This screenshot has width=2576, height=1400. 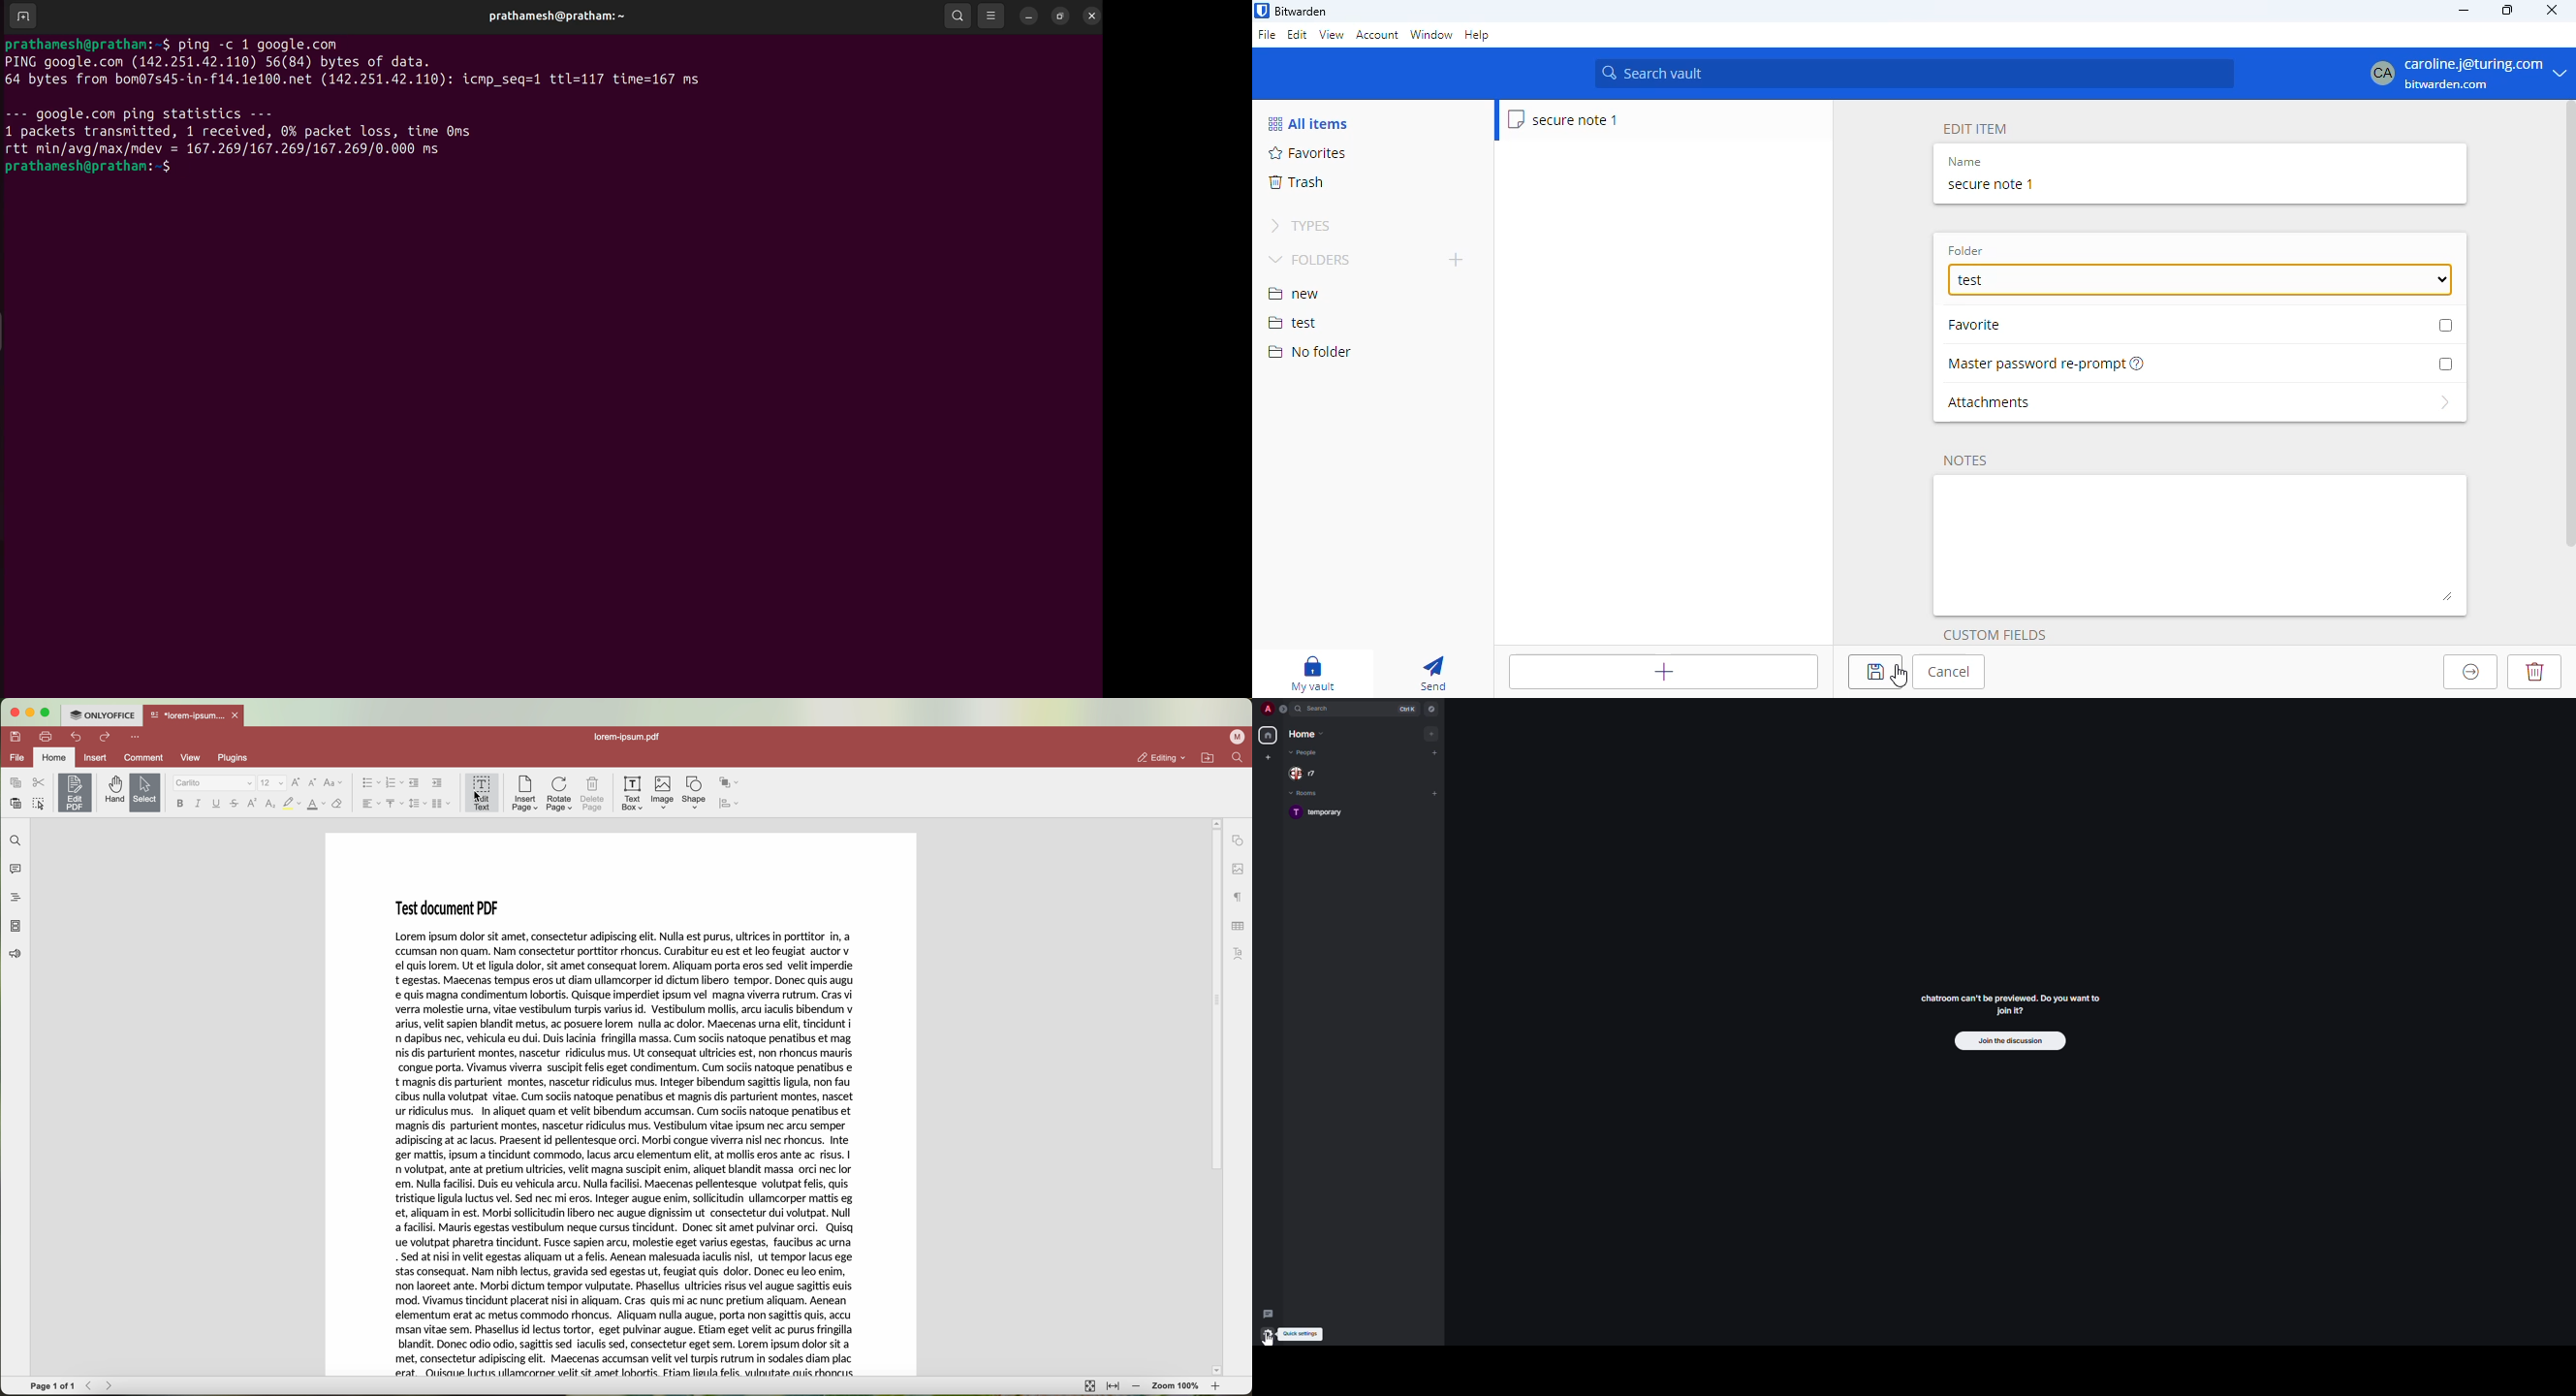 I want to click on ctrl K, so click(x=1408, y=708).